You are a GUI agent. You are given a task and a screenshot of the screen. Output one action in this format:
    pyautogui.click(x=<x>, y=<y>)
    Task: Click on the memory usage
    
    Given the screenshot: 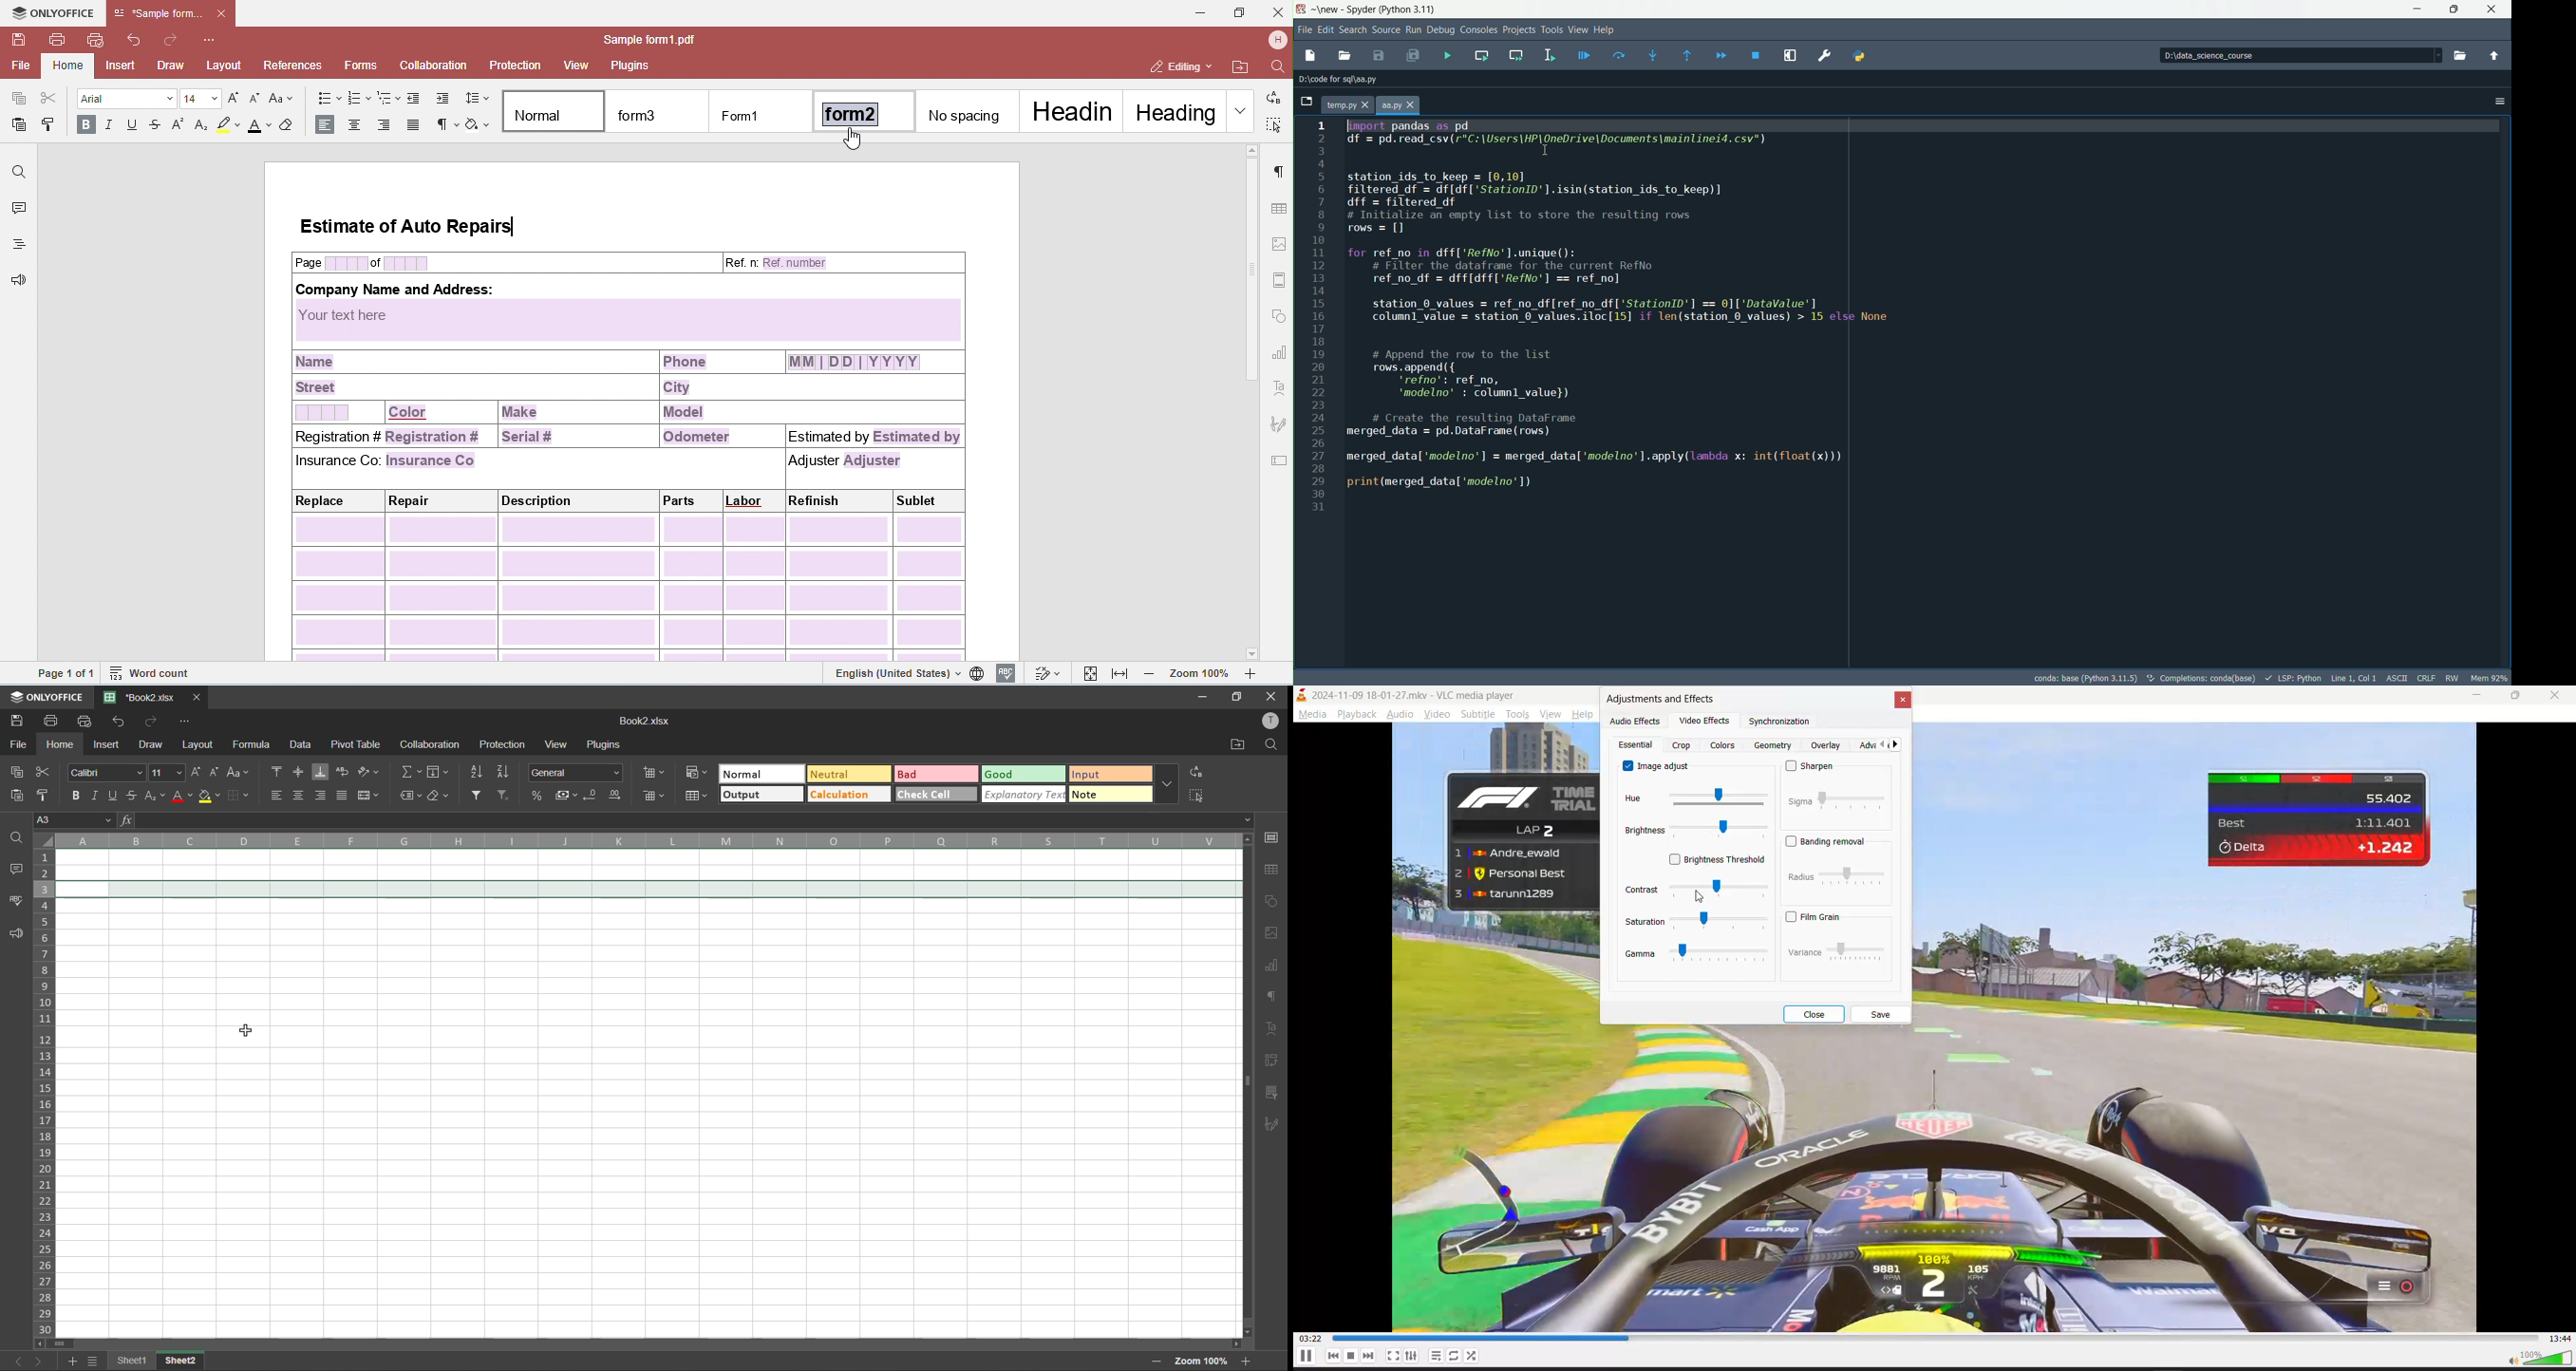 What is the action you would take?
    pyautogui.click(x=2490, y=678)
    